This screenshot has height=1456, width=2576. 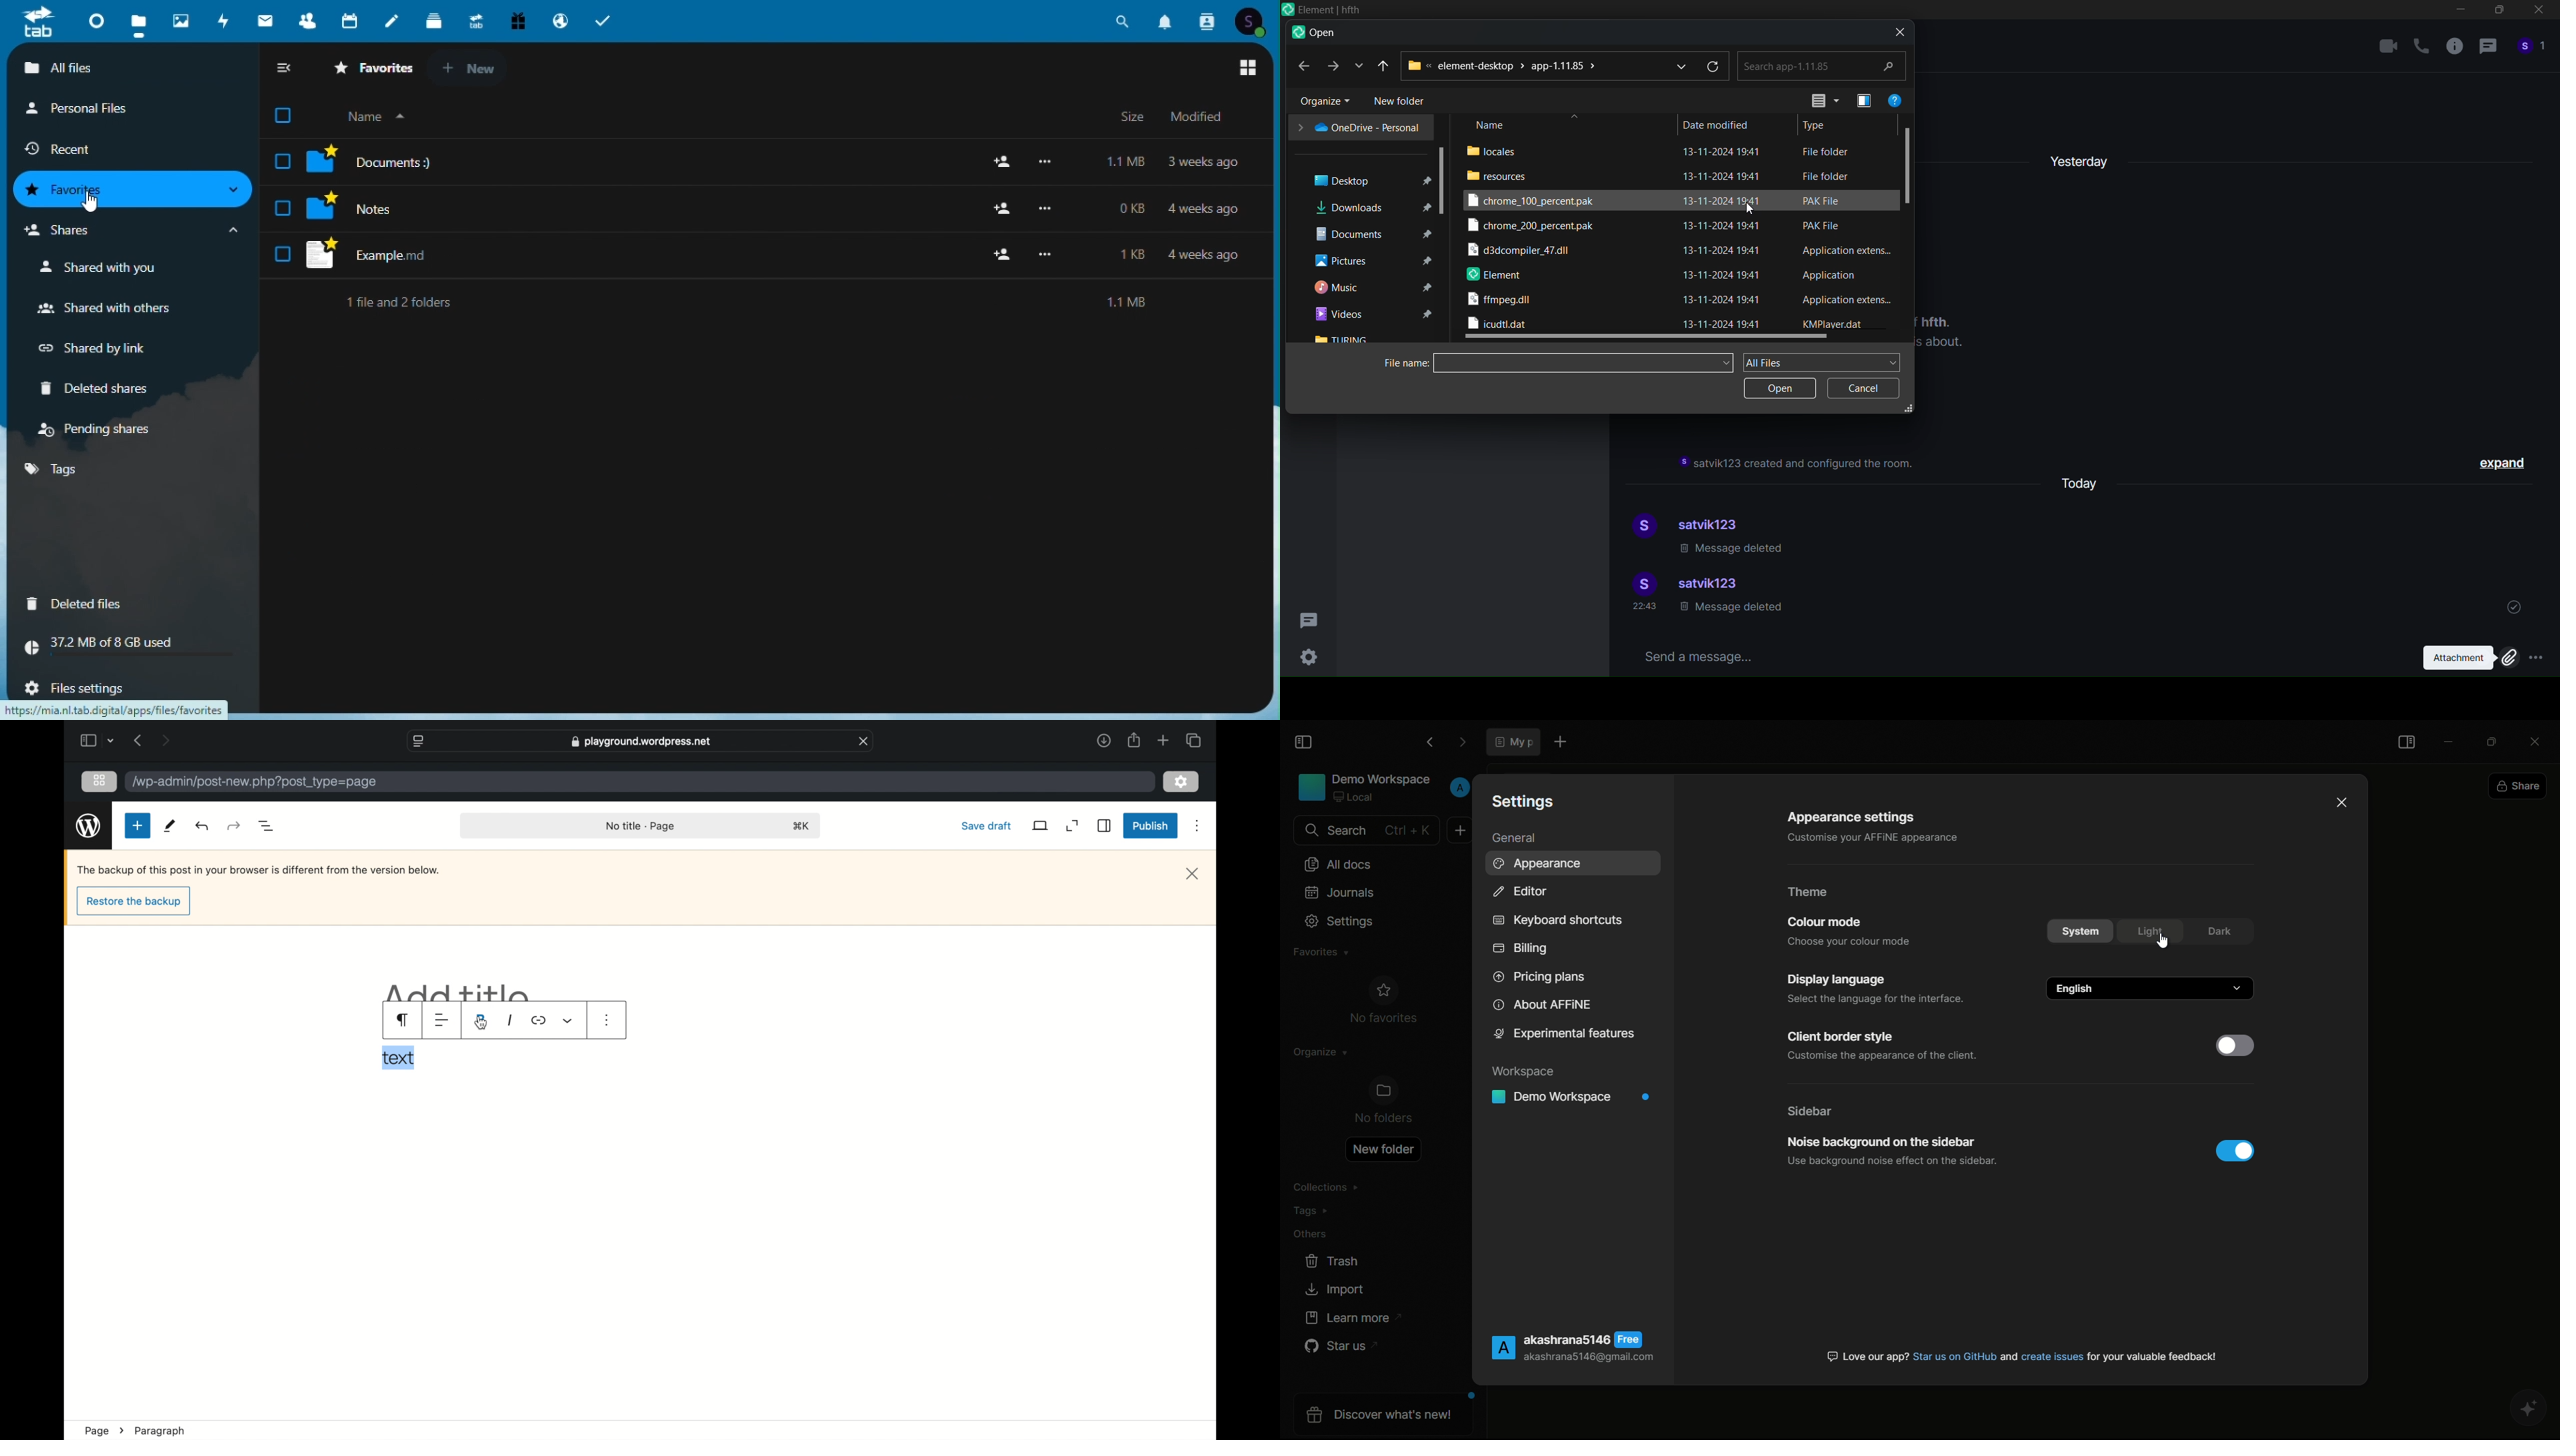 I want to click on Calendar, so click(x=351, y=18).